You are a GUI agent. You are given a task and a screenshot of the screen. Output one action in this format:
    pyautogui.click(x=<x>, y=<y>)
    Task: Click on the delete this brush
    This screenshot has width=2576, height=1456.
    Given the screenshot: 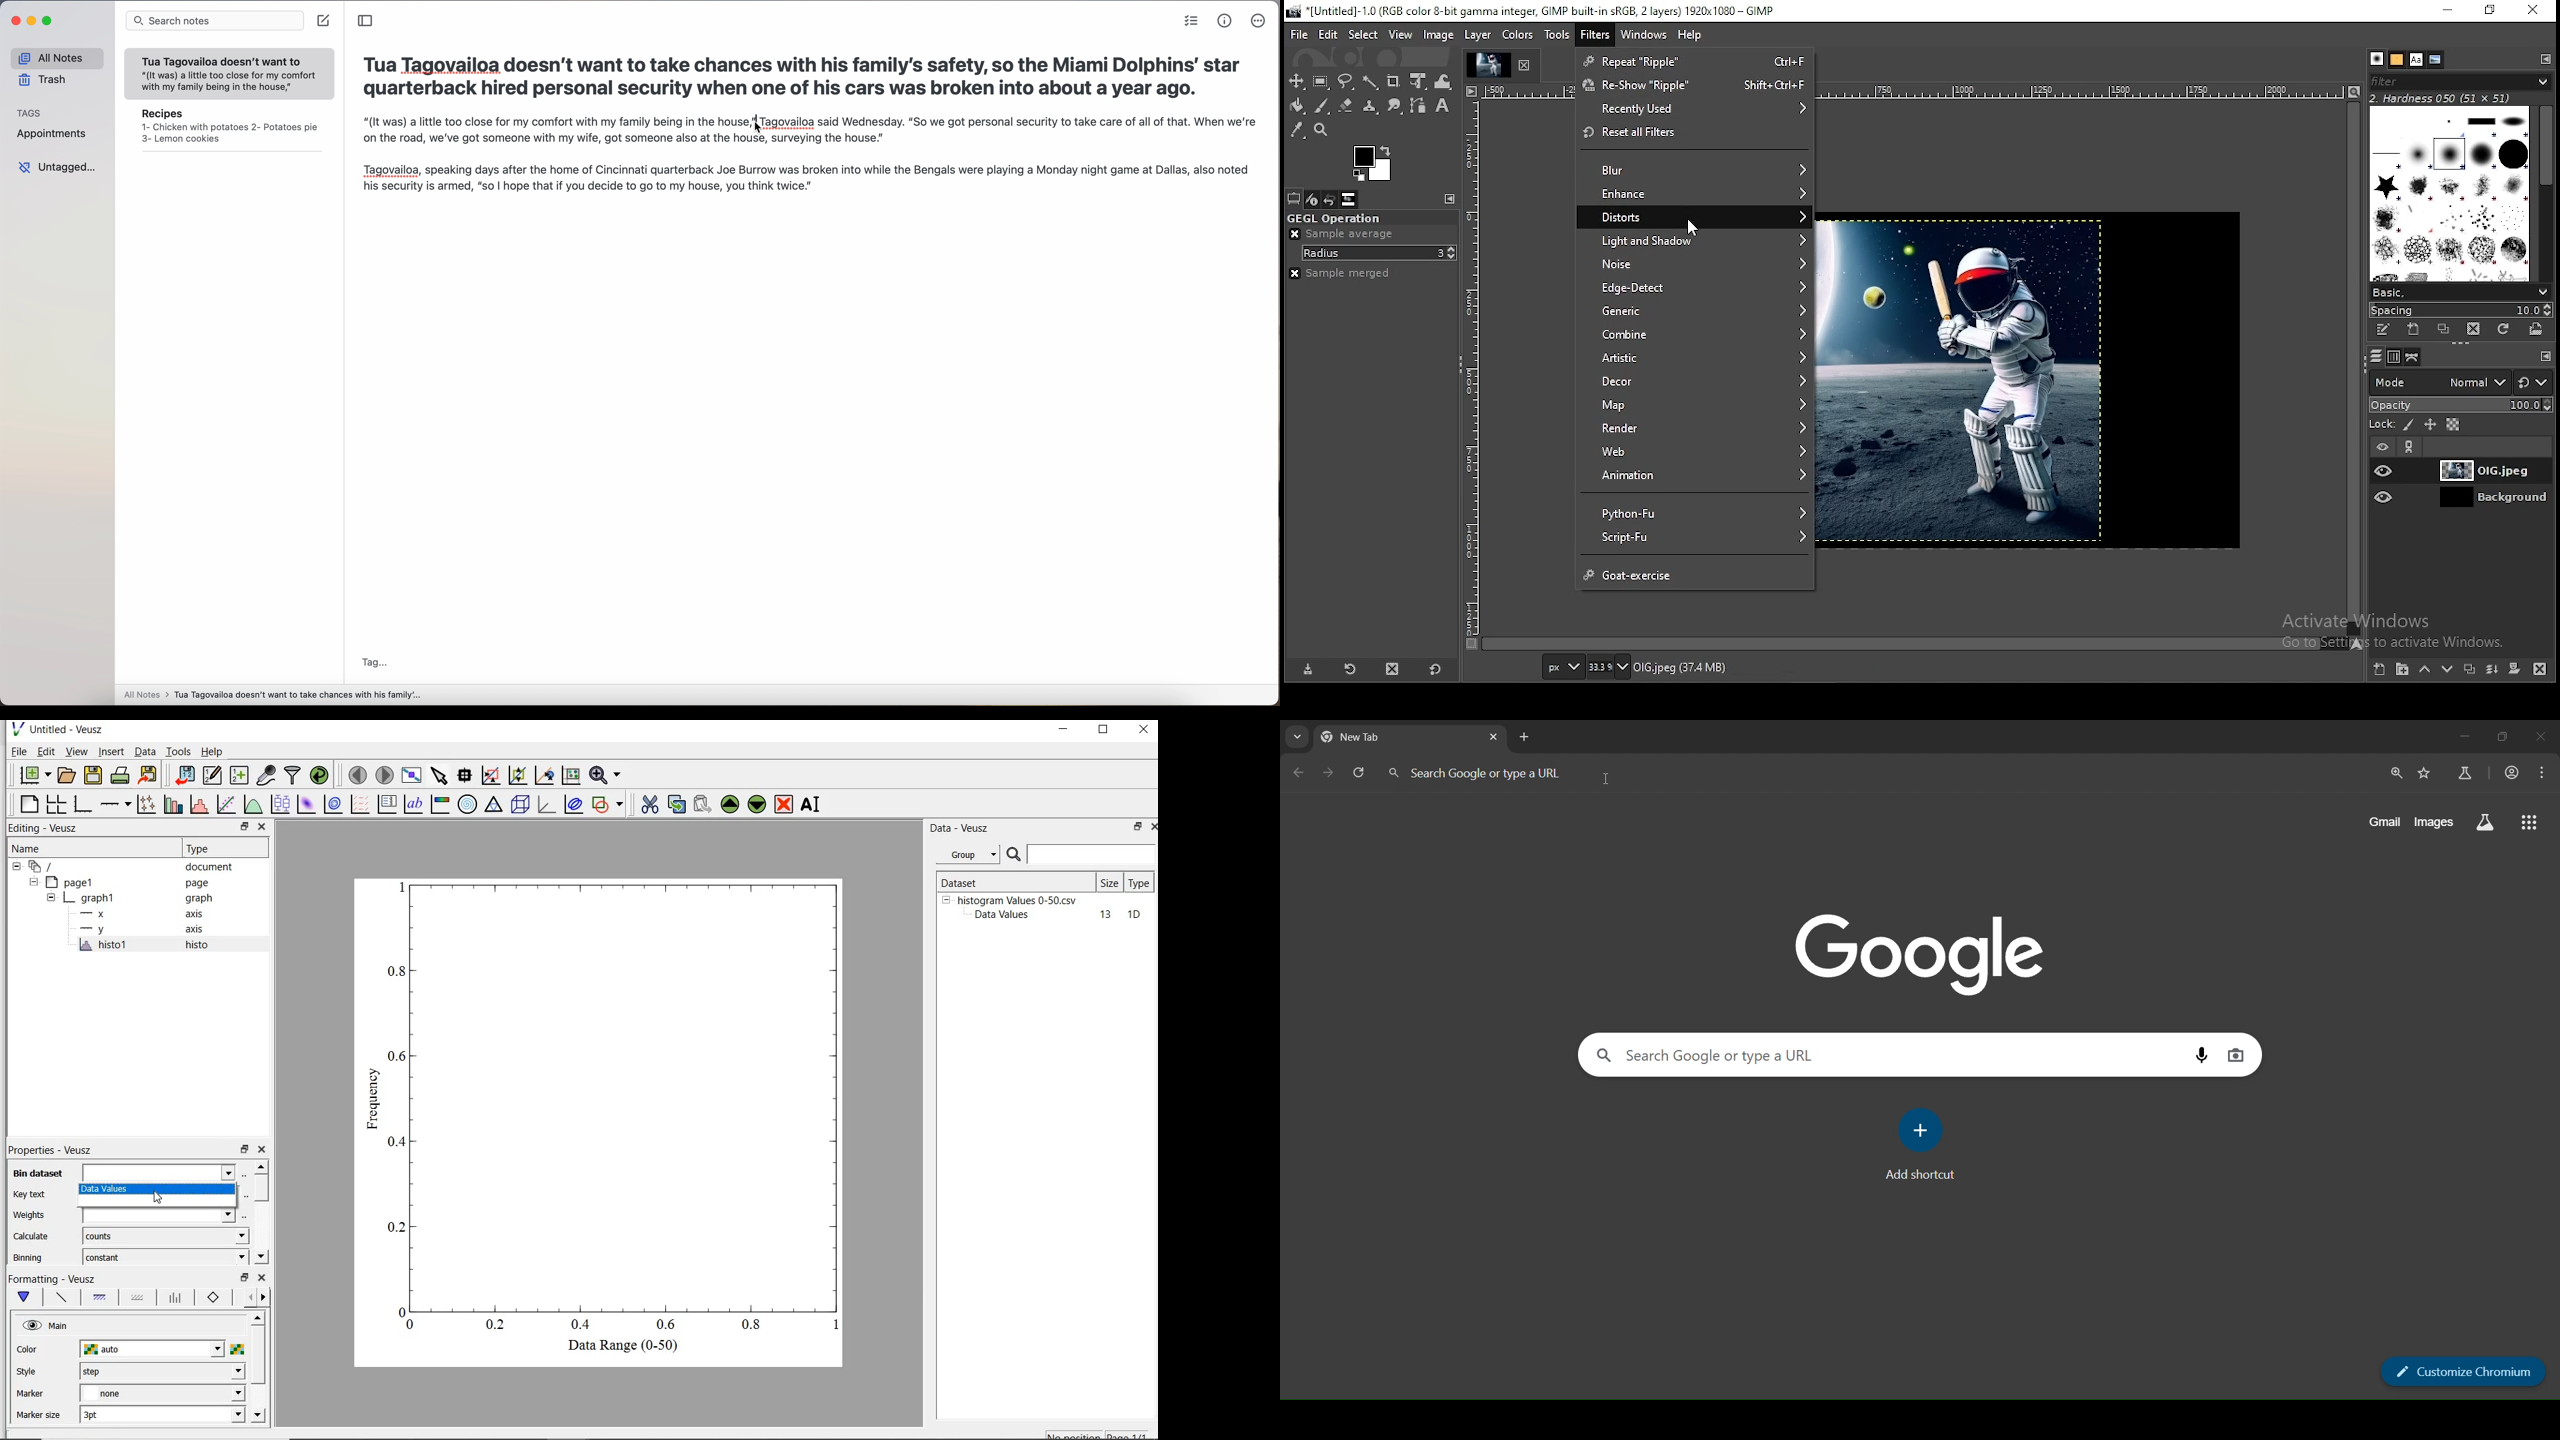 What is the action you would take?
    pyautogui.click(x=2473, y=329)
    